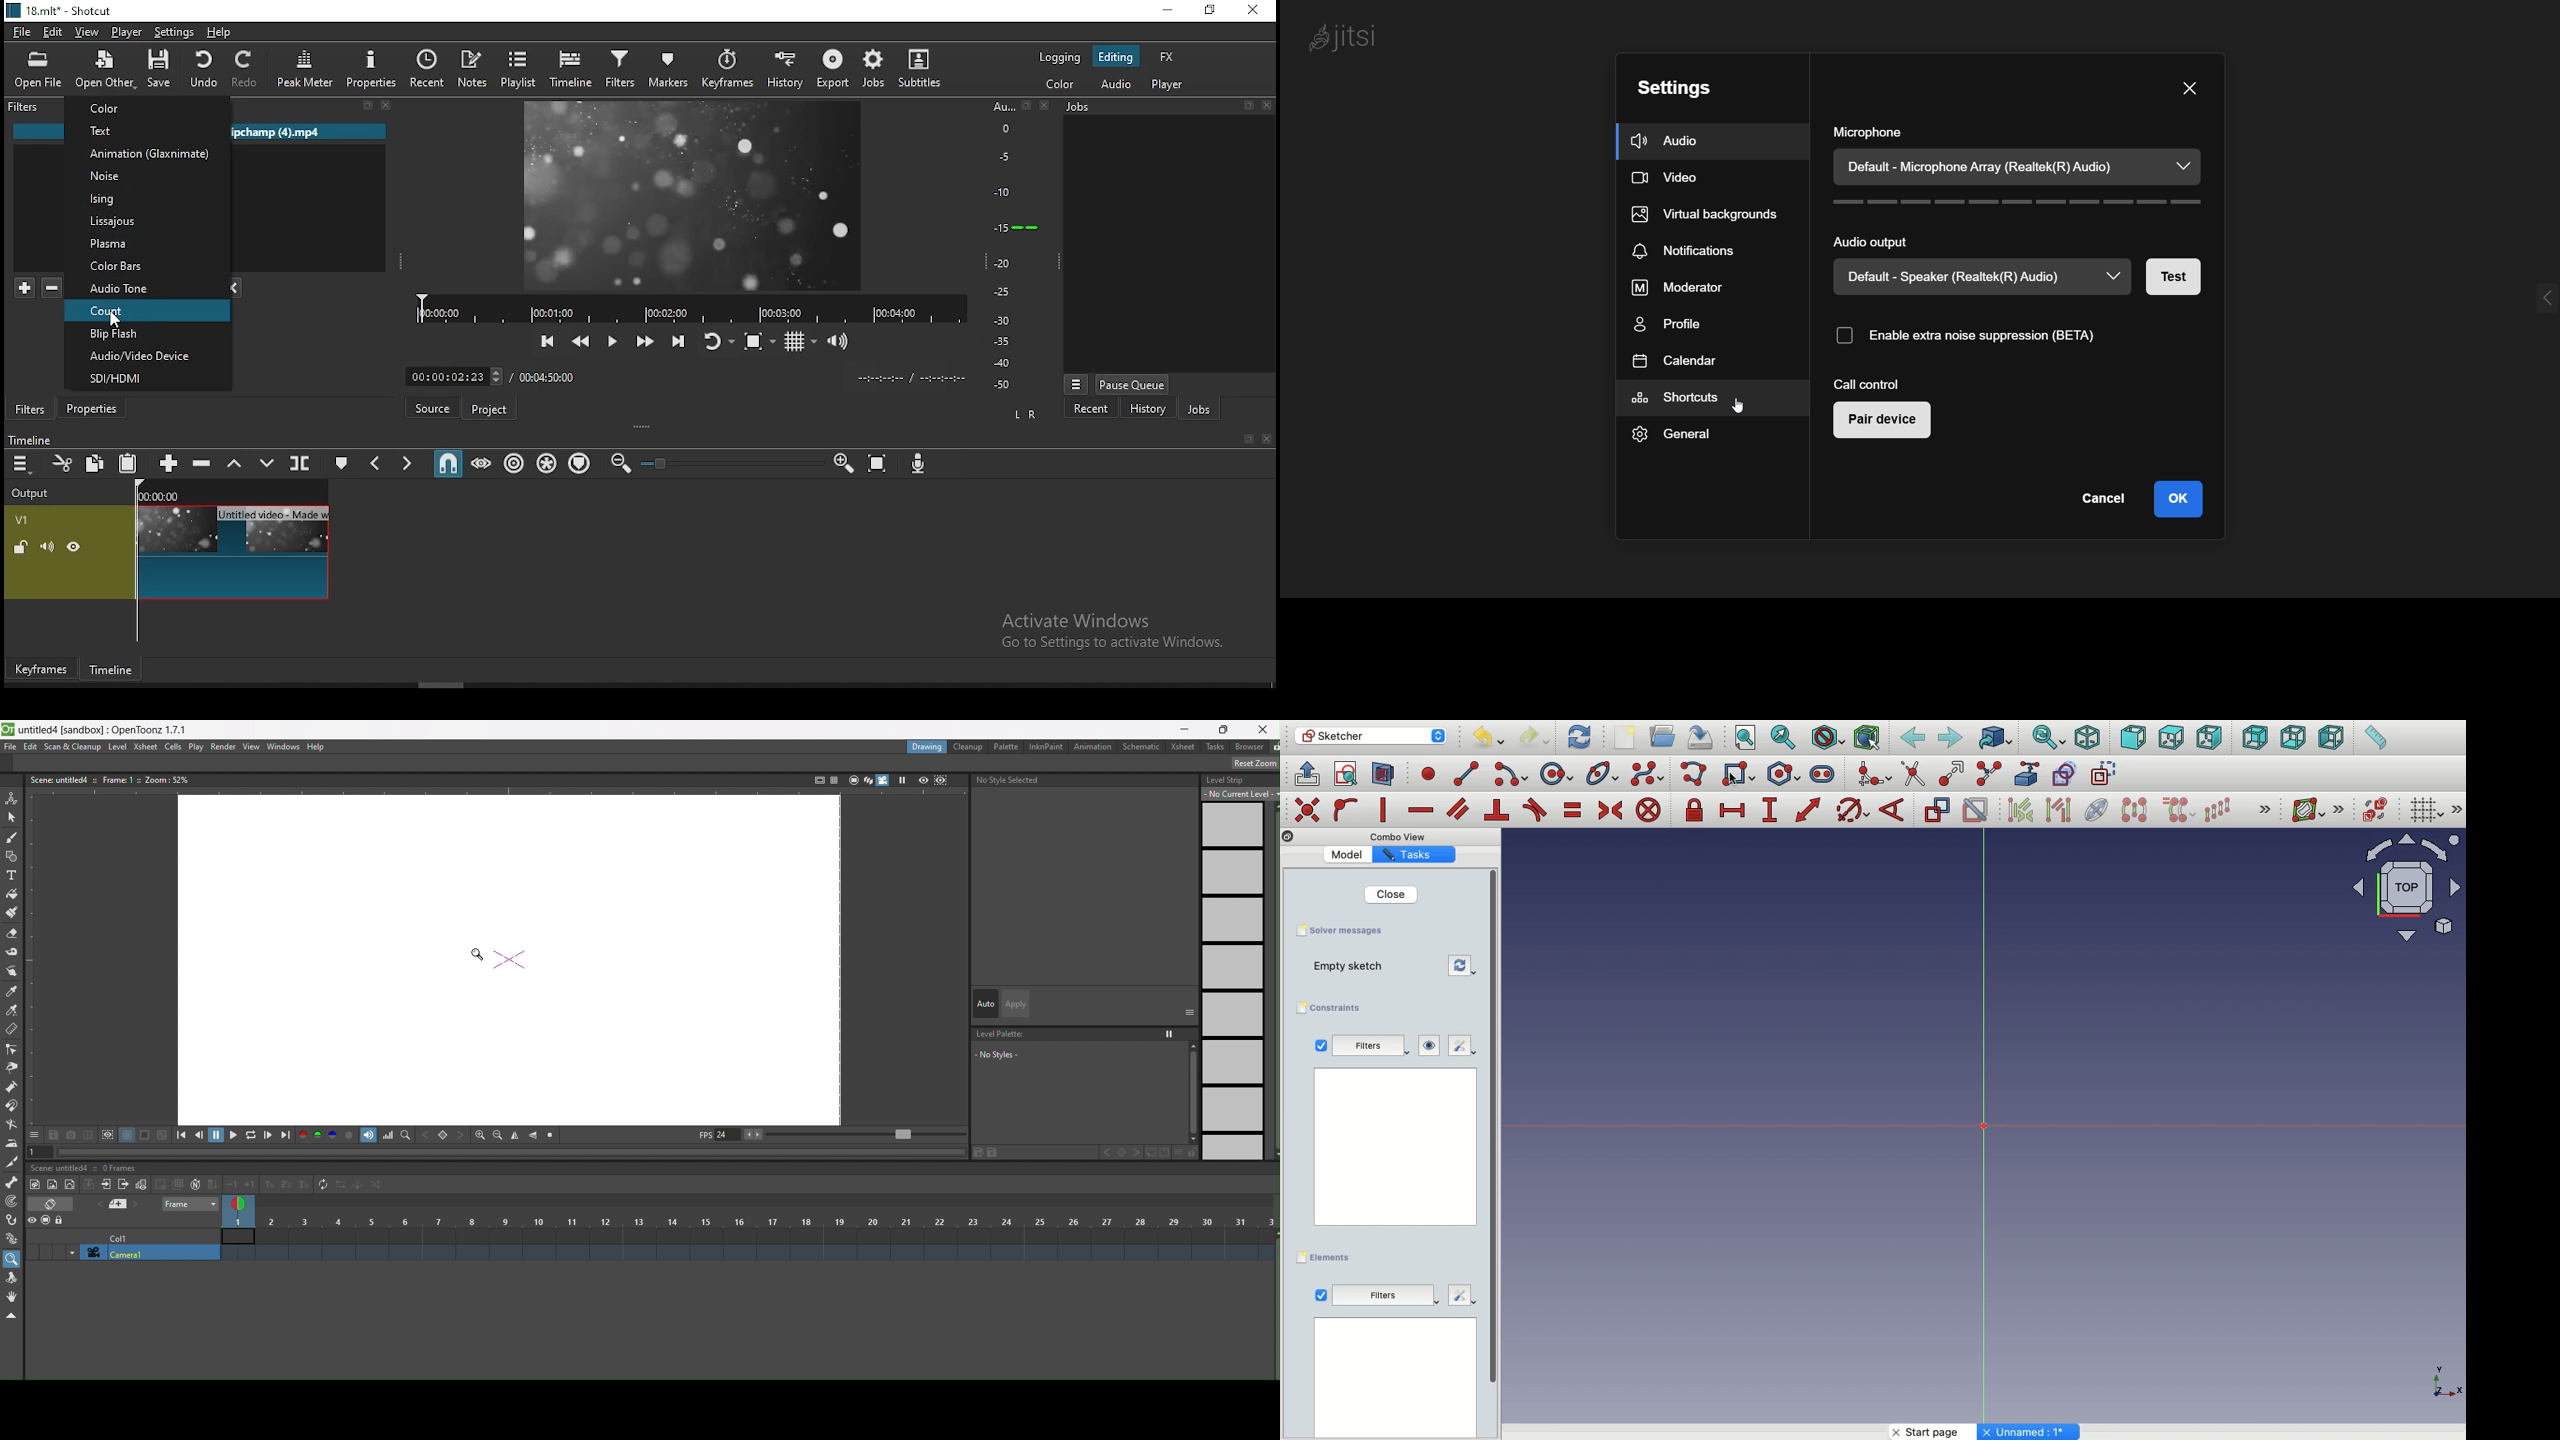 Image resolution: width=2576 pixels, height=1456 pixels. I want to click on Empty sketch , so click(1357, 967).